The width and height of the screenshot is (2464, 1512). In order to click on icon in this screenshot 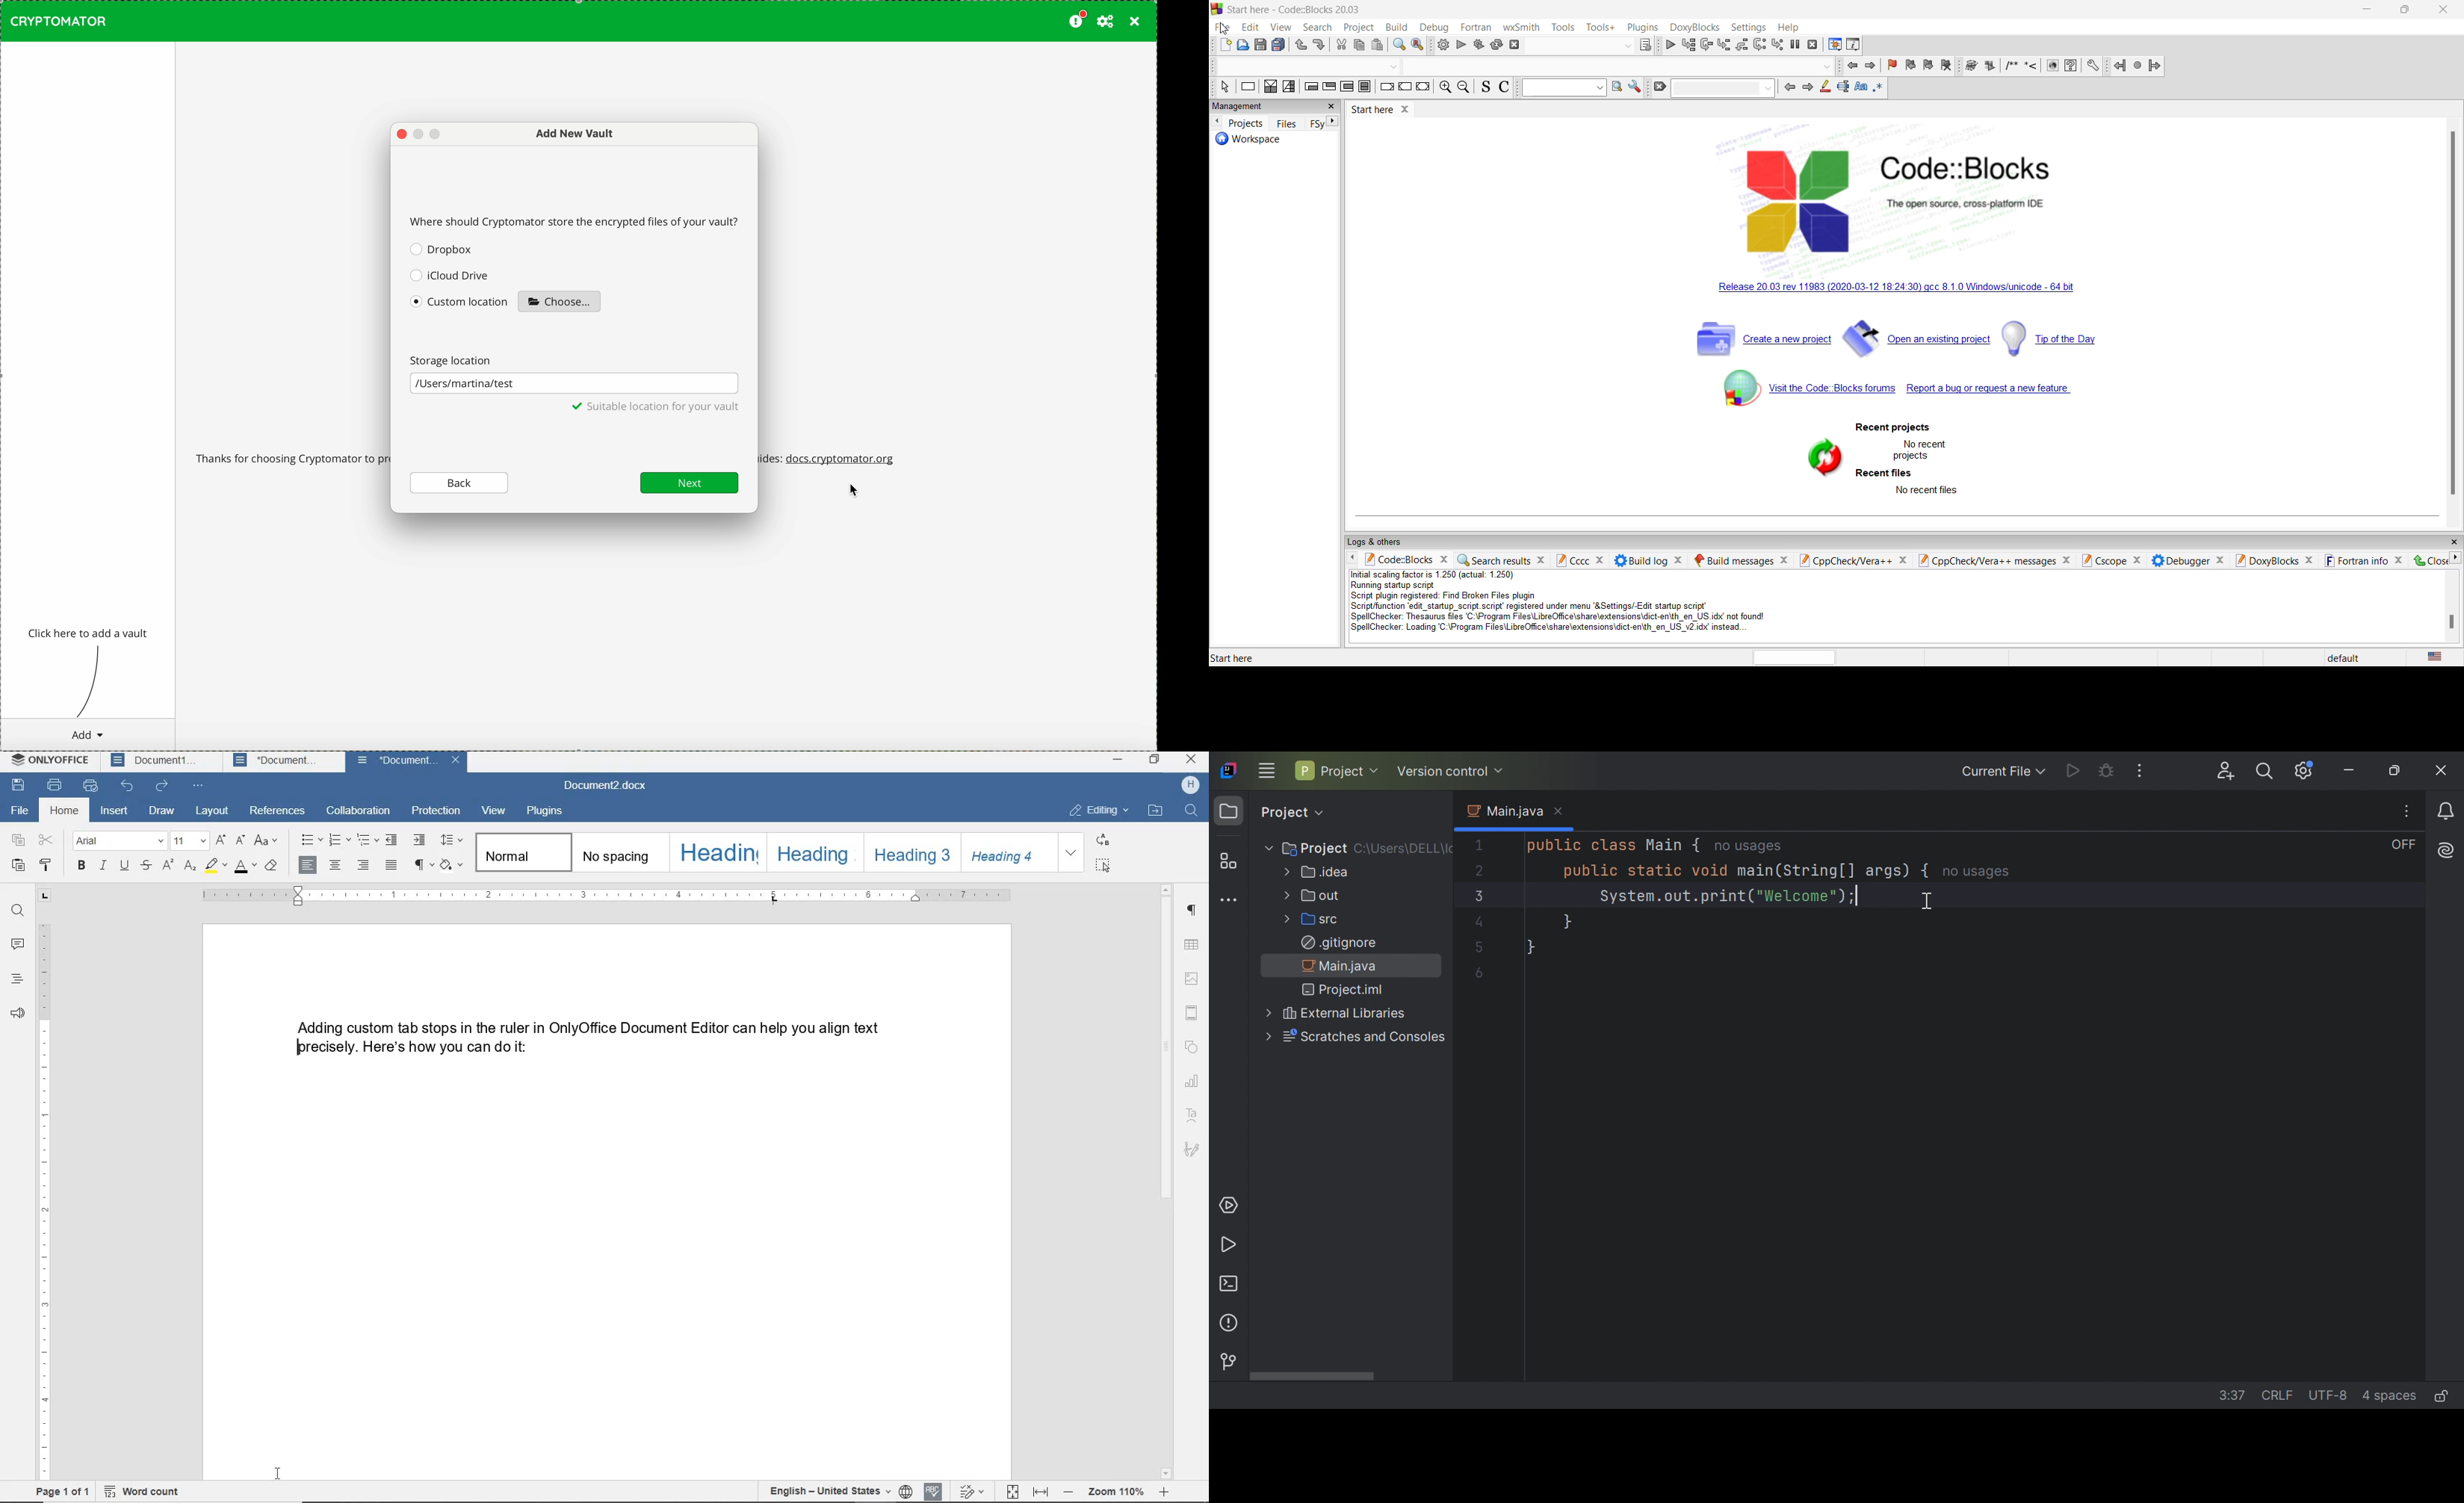, I will do `click(1991, 66)`.